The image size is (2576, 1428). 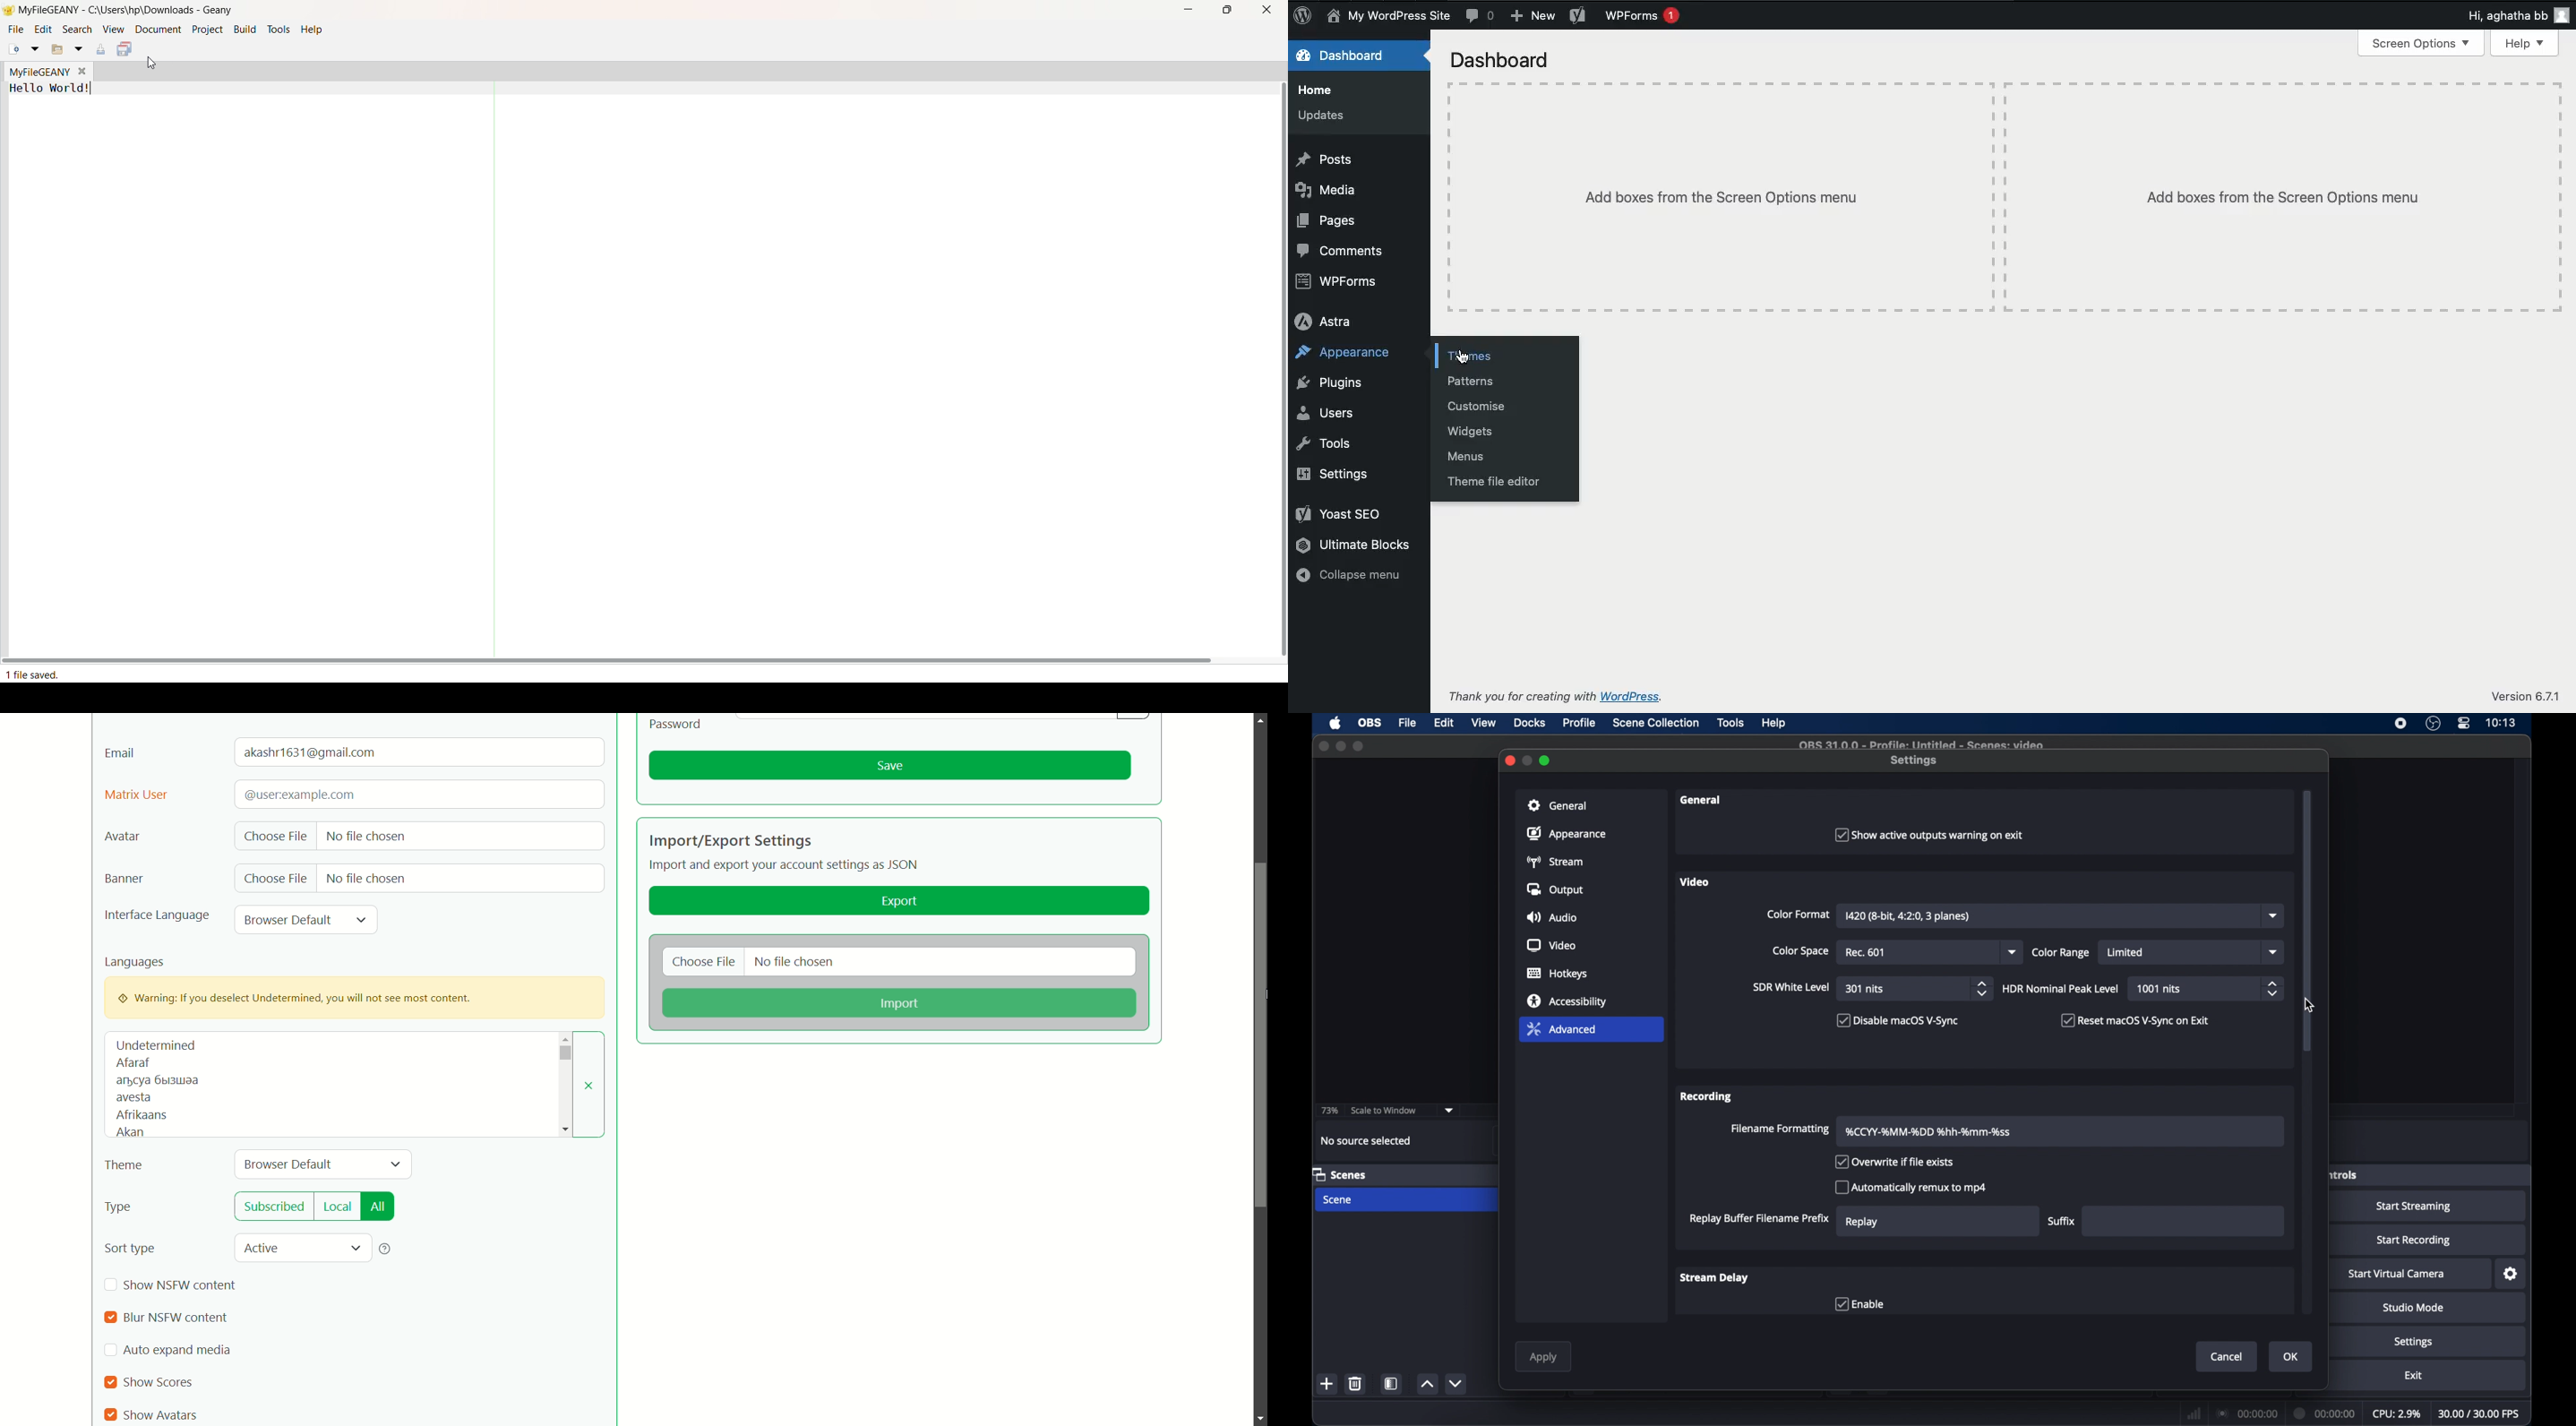 I want to click on start virtual camera, so click(x=2397, y=1274).